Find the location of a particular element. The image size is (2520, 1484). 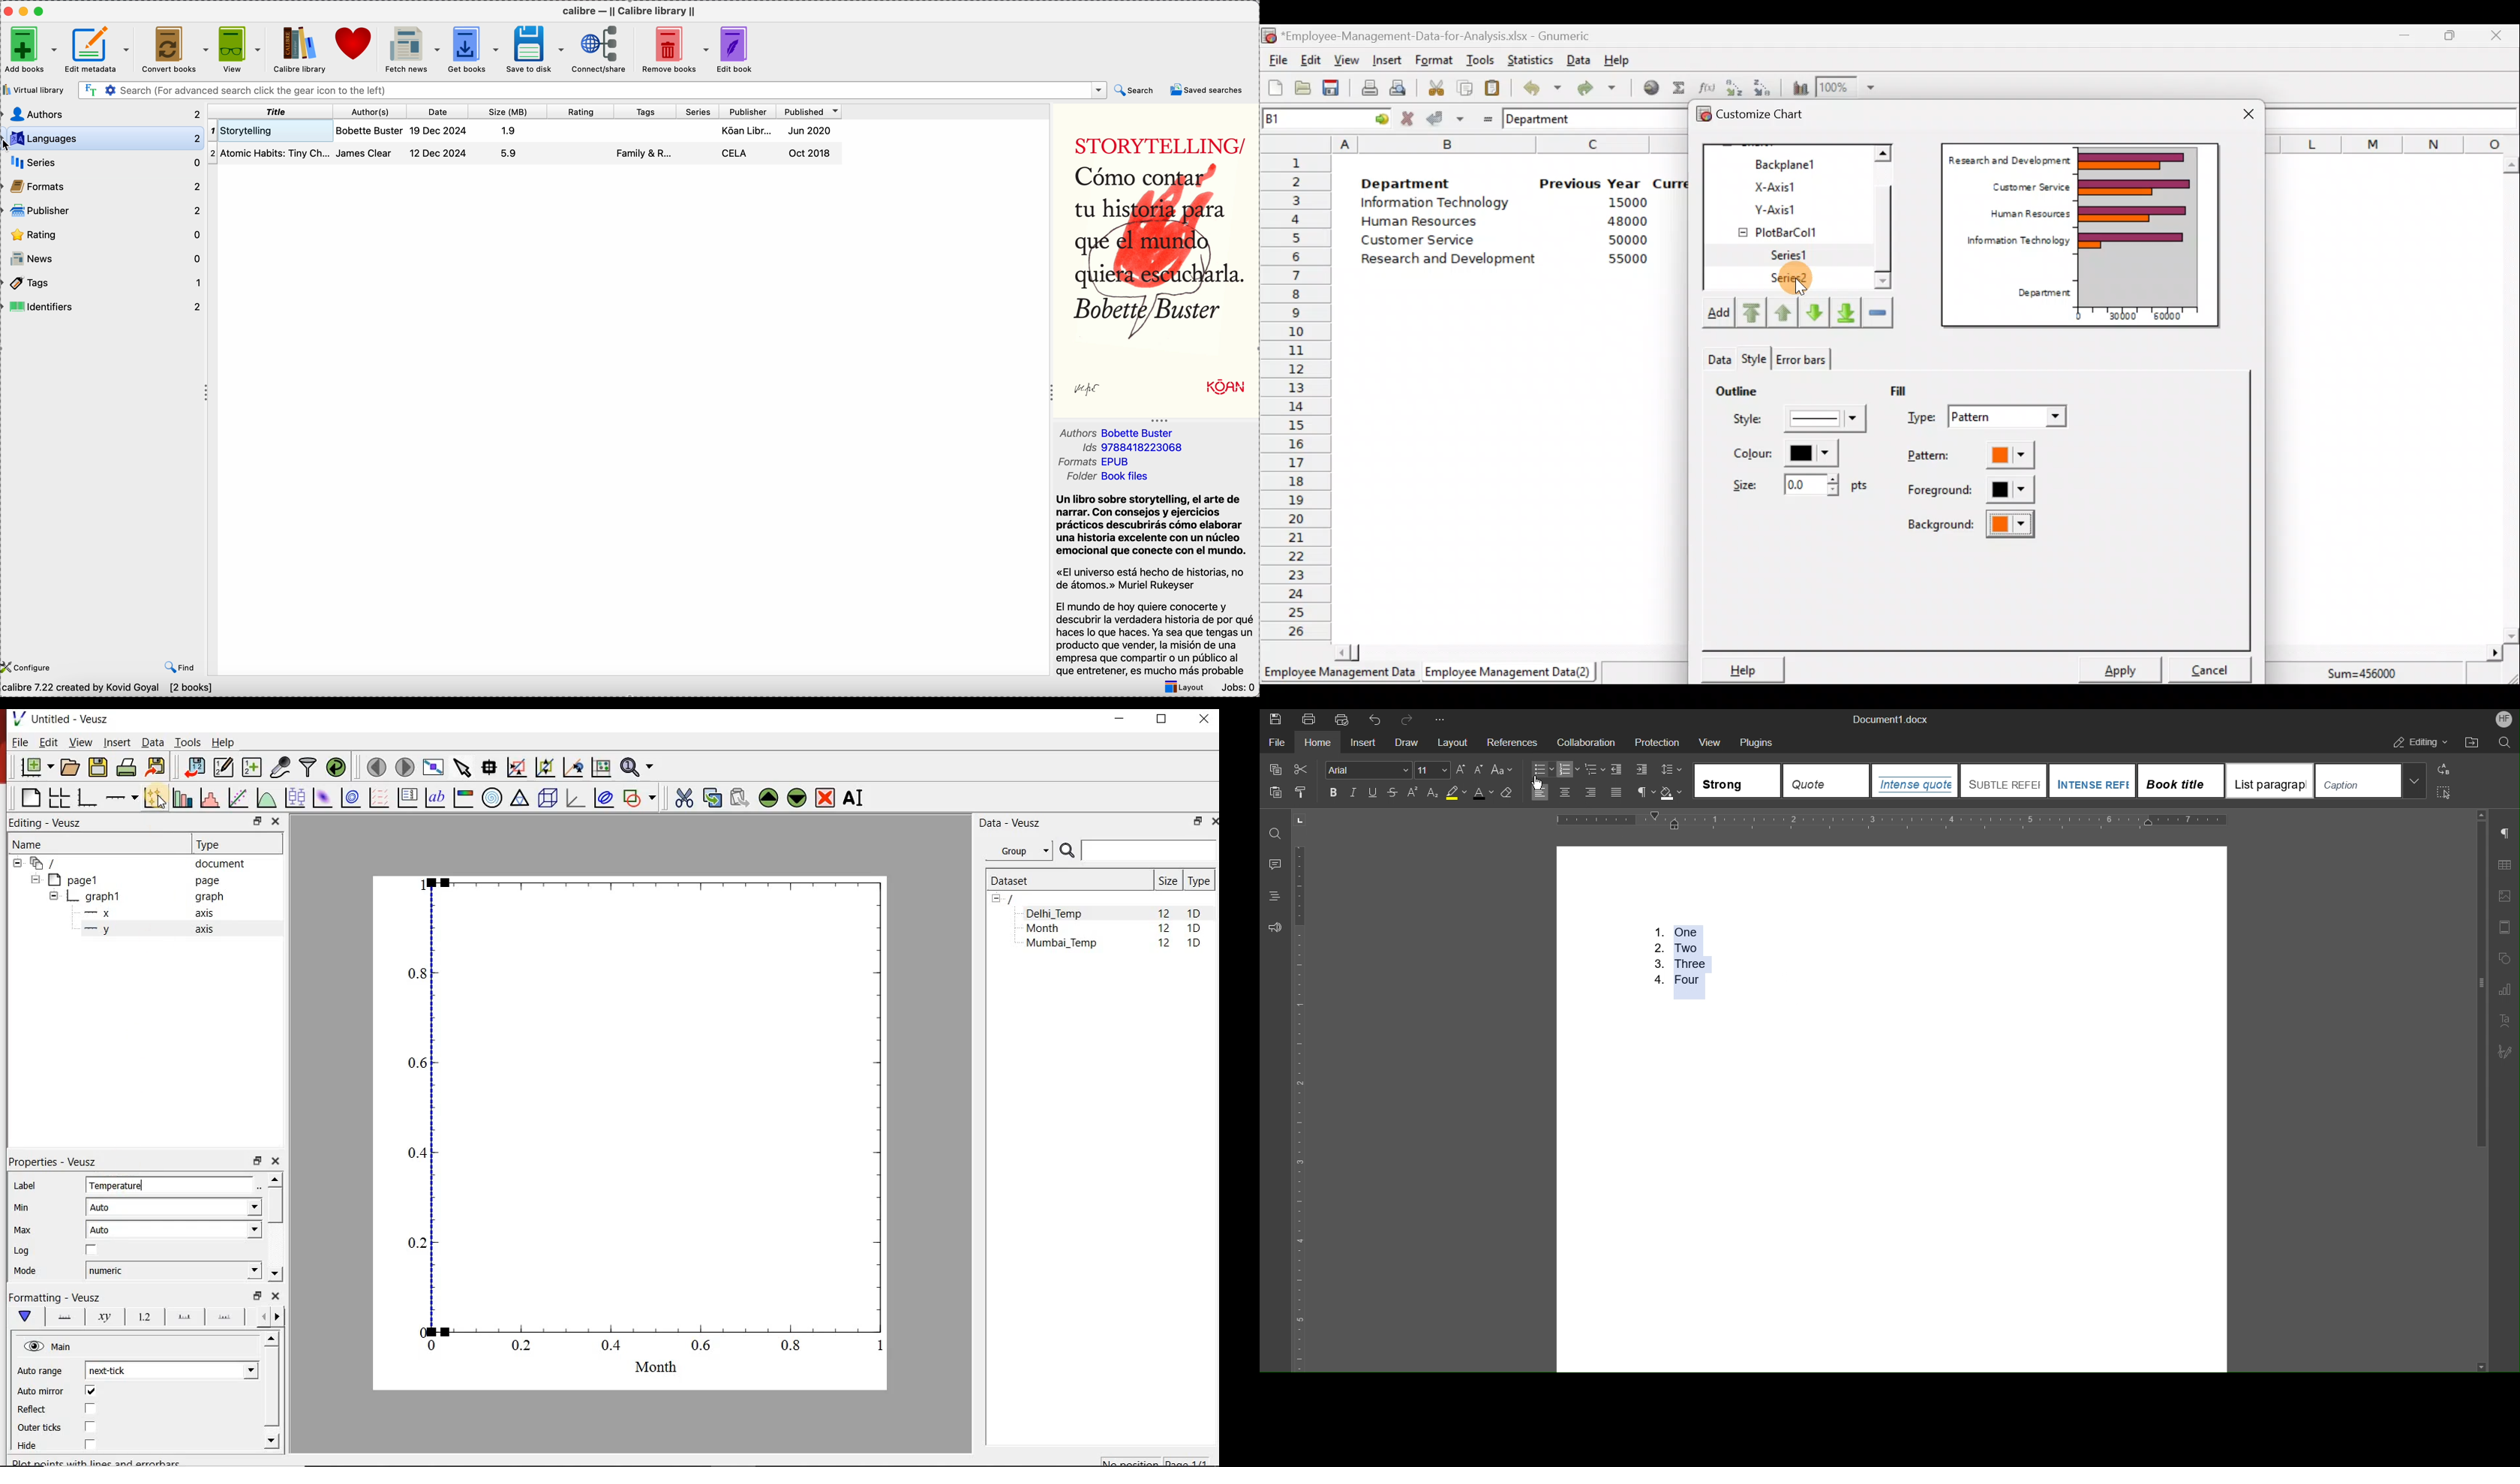

Move down is located at coordinates (1814, 313).